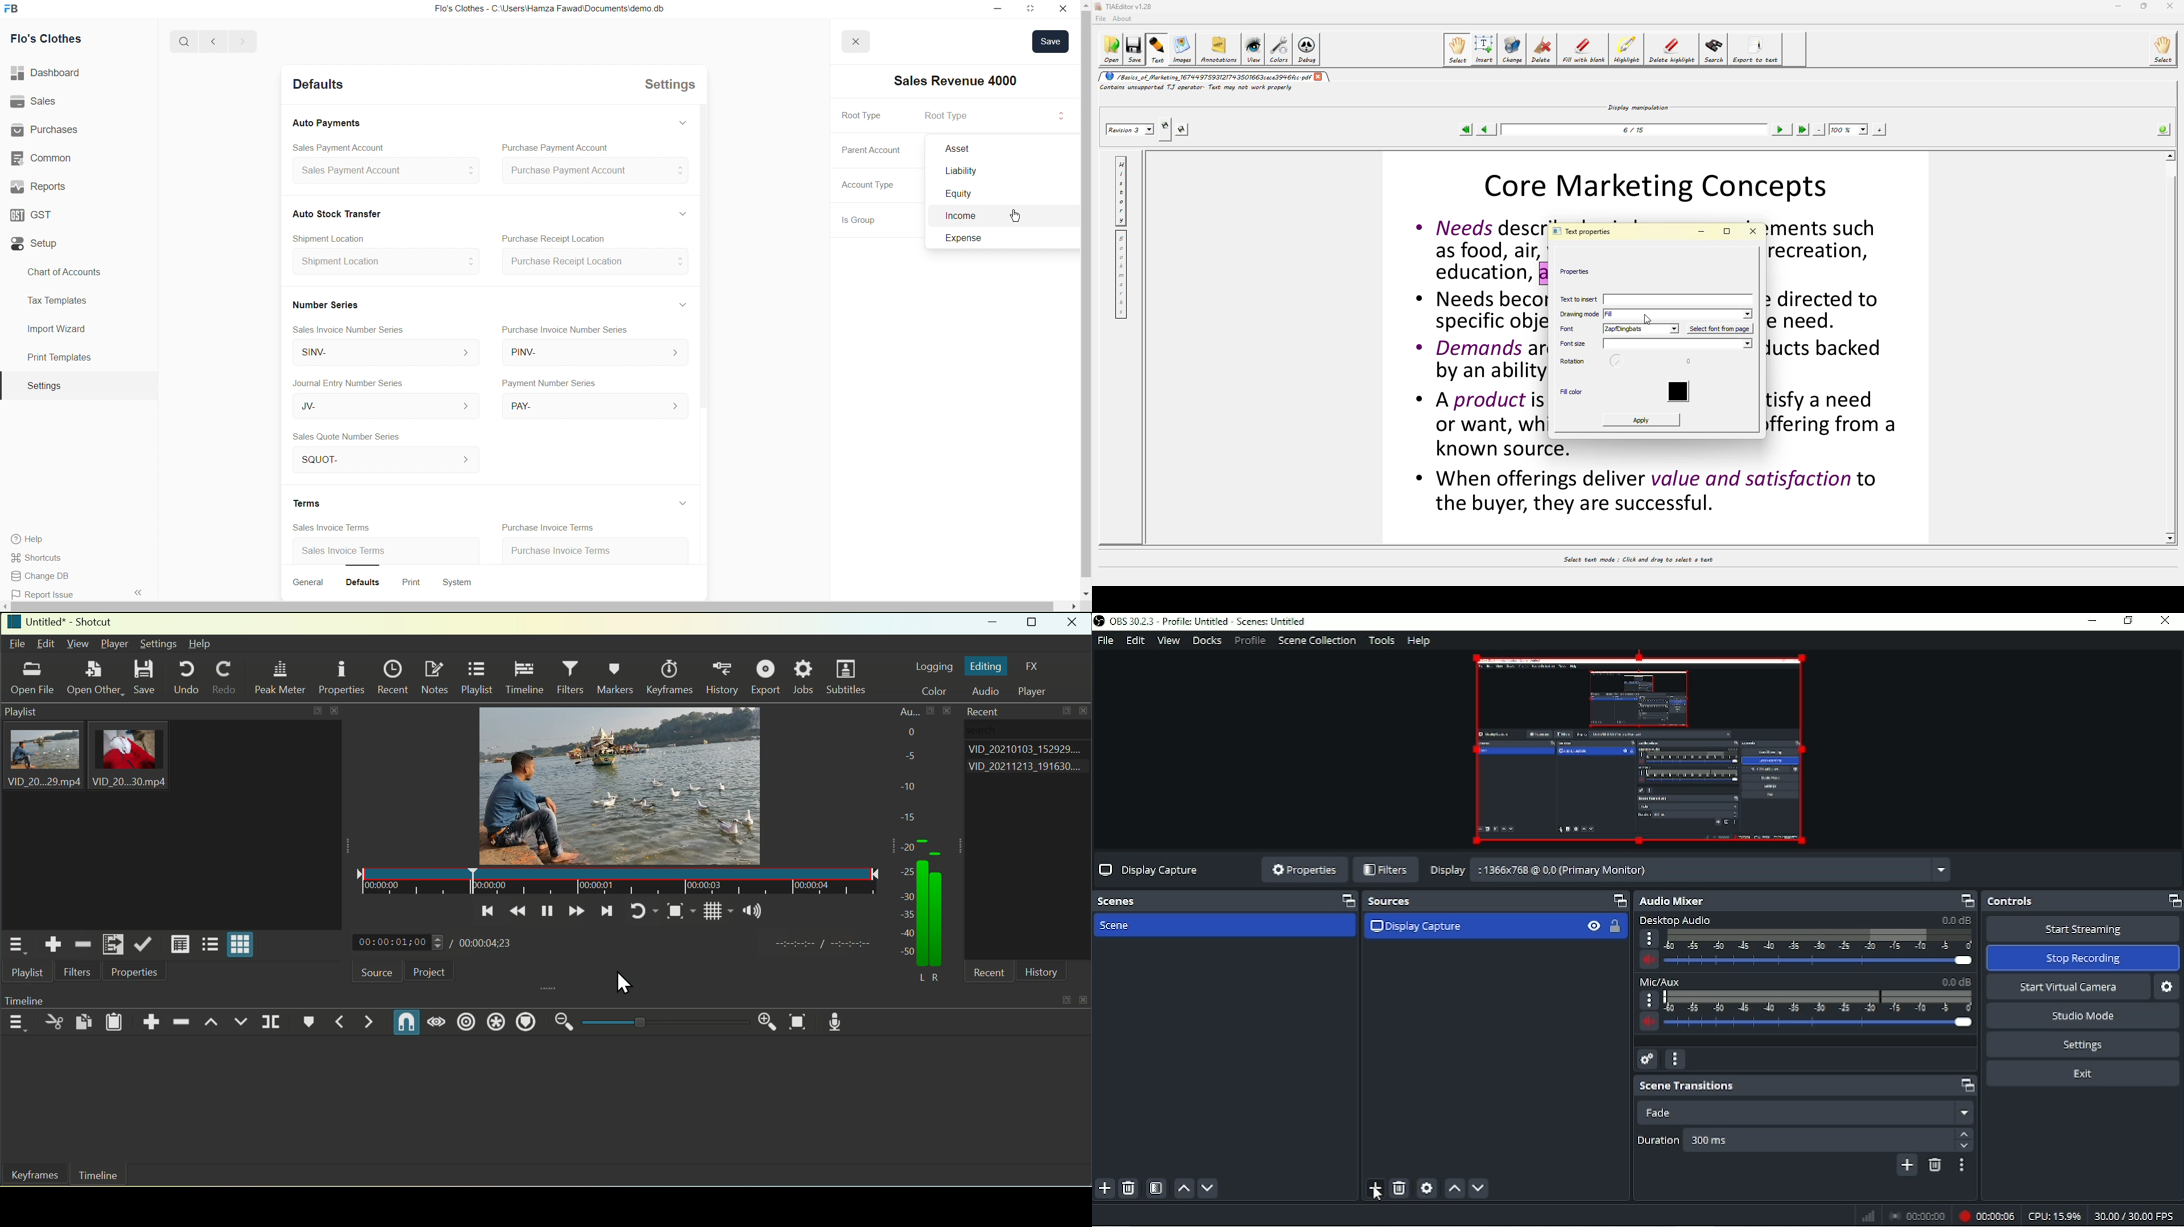 The width and height of the screenshot is (2184, 1232). Describe the element at coordinates (32, 540) in the screenshot. I see `Help` at that location.